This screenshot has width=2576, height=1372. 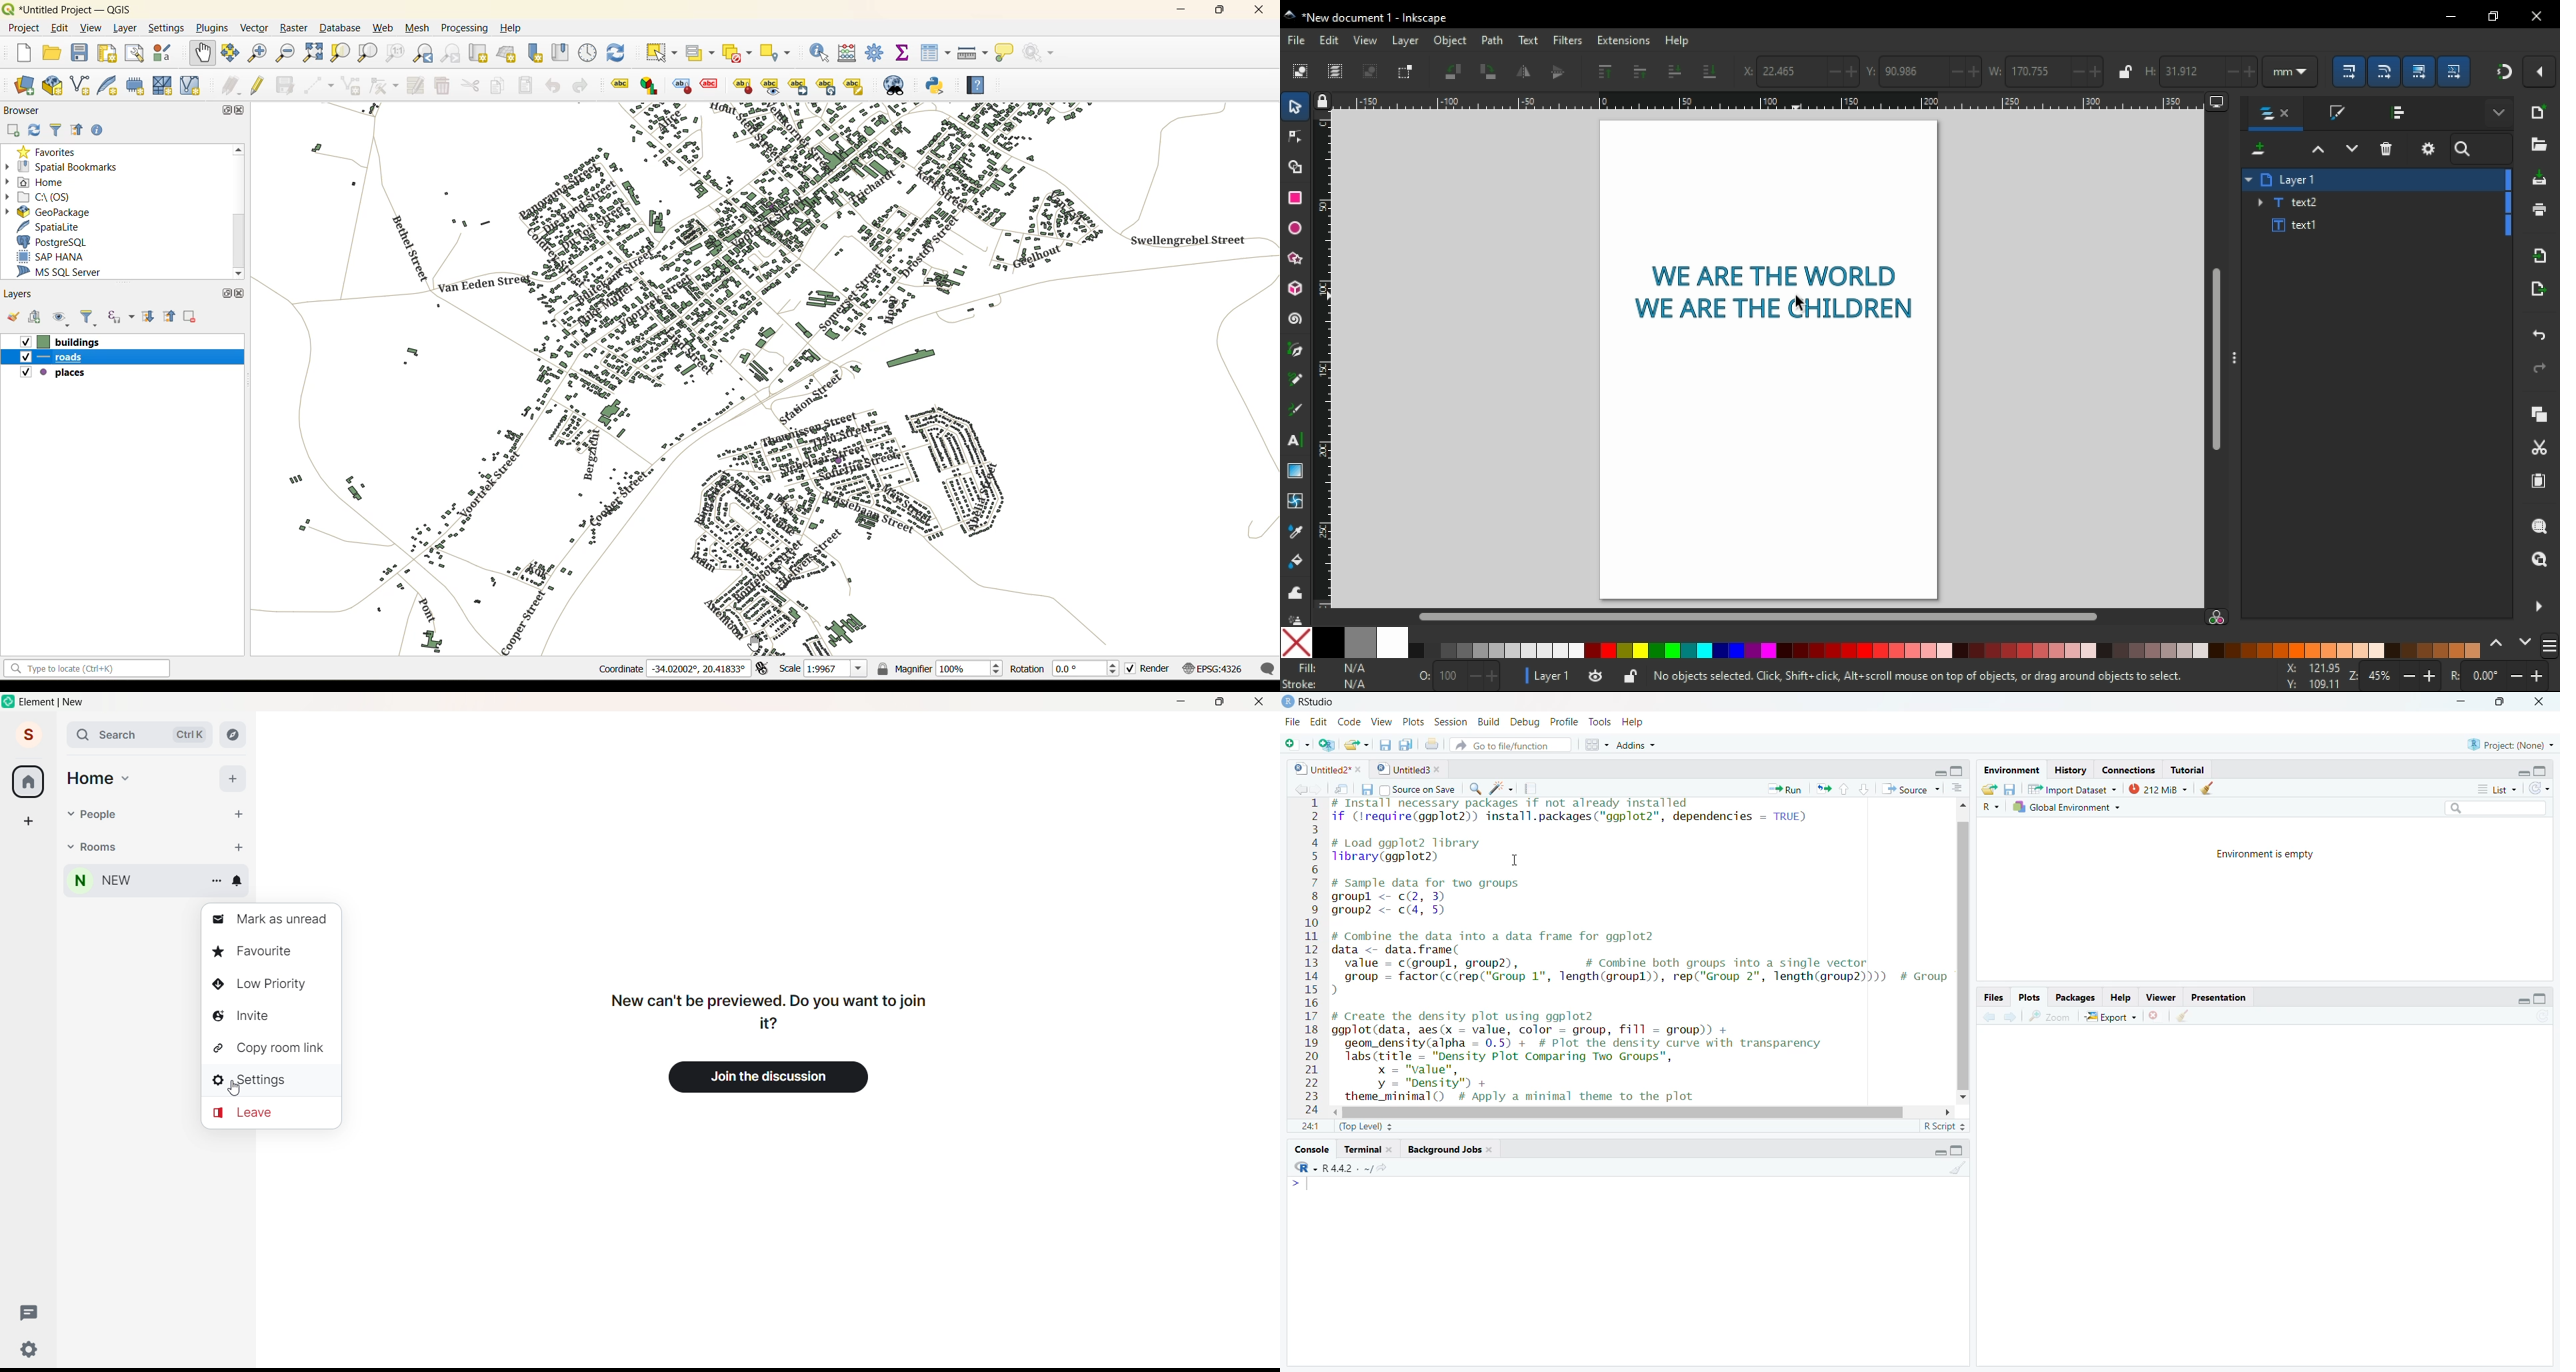 I want to click on raise to top, so click(x=1606, y=73).